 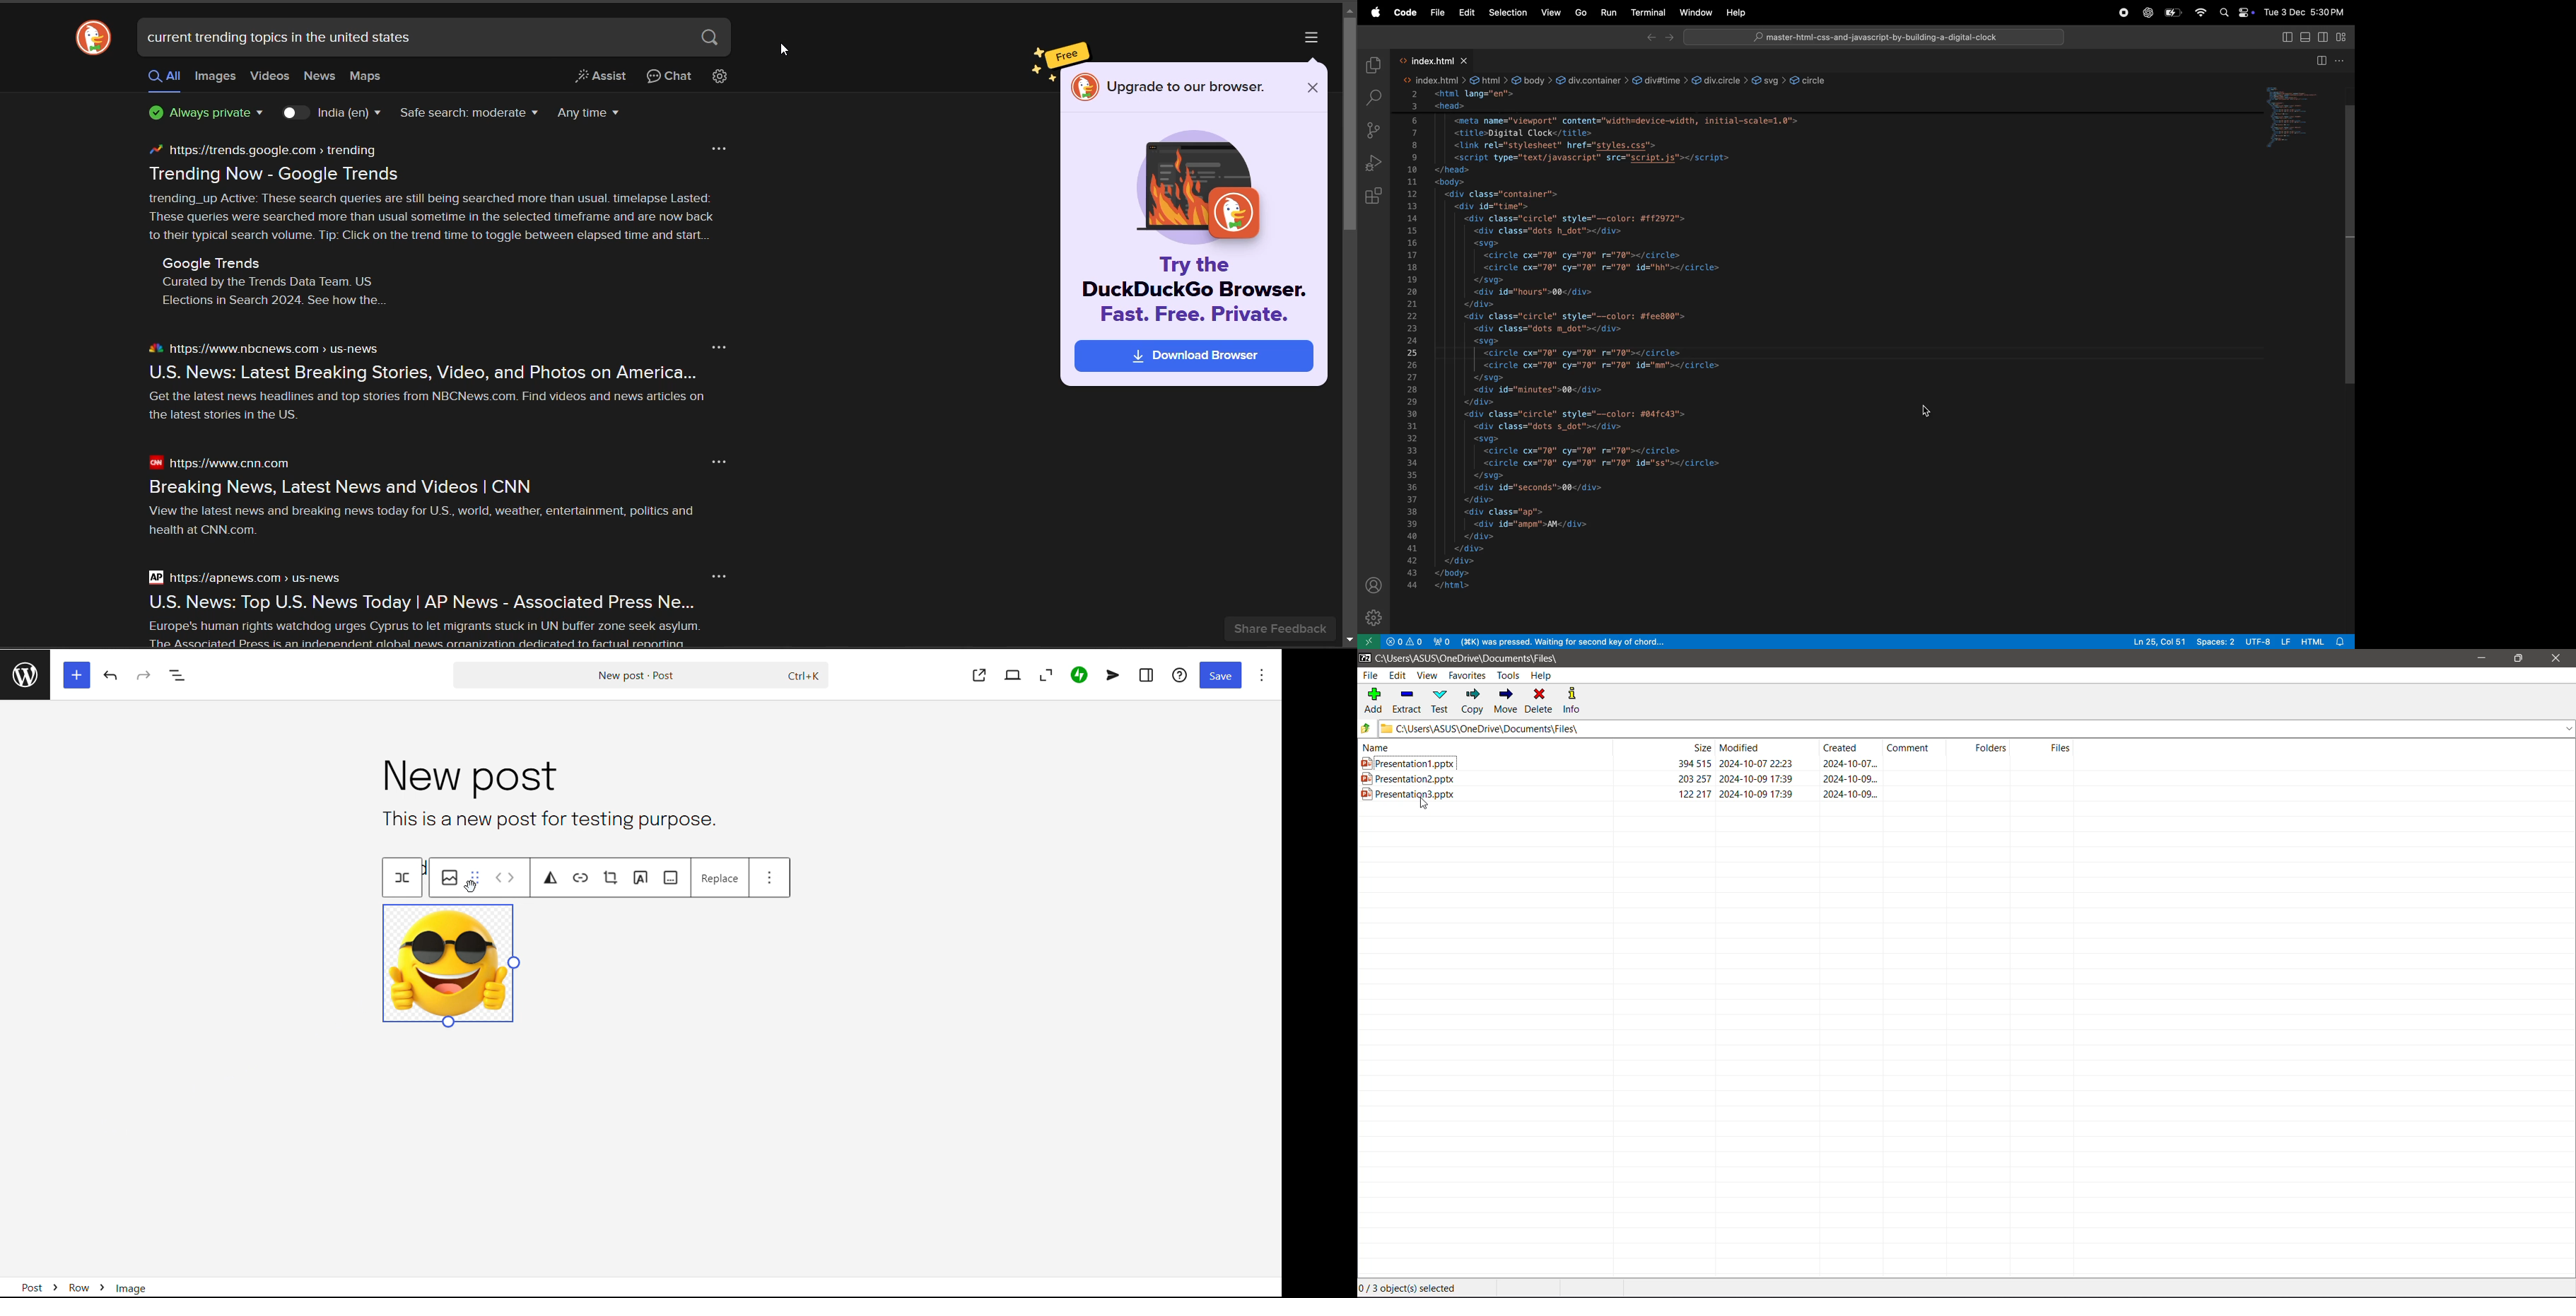 What do you see at coordinates (94, 1283) in the screenshot?
I see `Post > Row > Image` at bounding box center [94, 1283].